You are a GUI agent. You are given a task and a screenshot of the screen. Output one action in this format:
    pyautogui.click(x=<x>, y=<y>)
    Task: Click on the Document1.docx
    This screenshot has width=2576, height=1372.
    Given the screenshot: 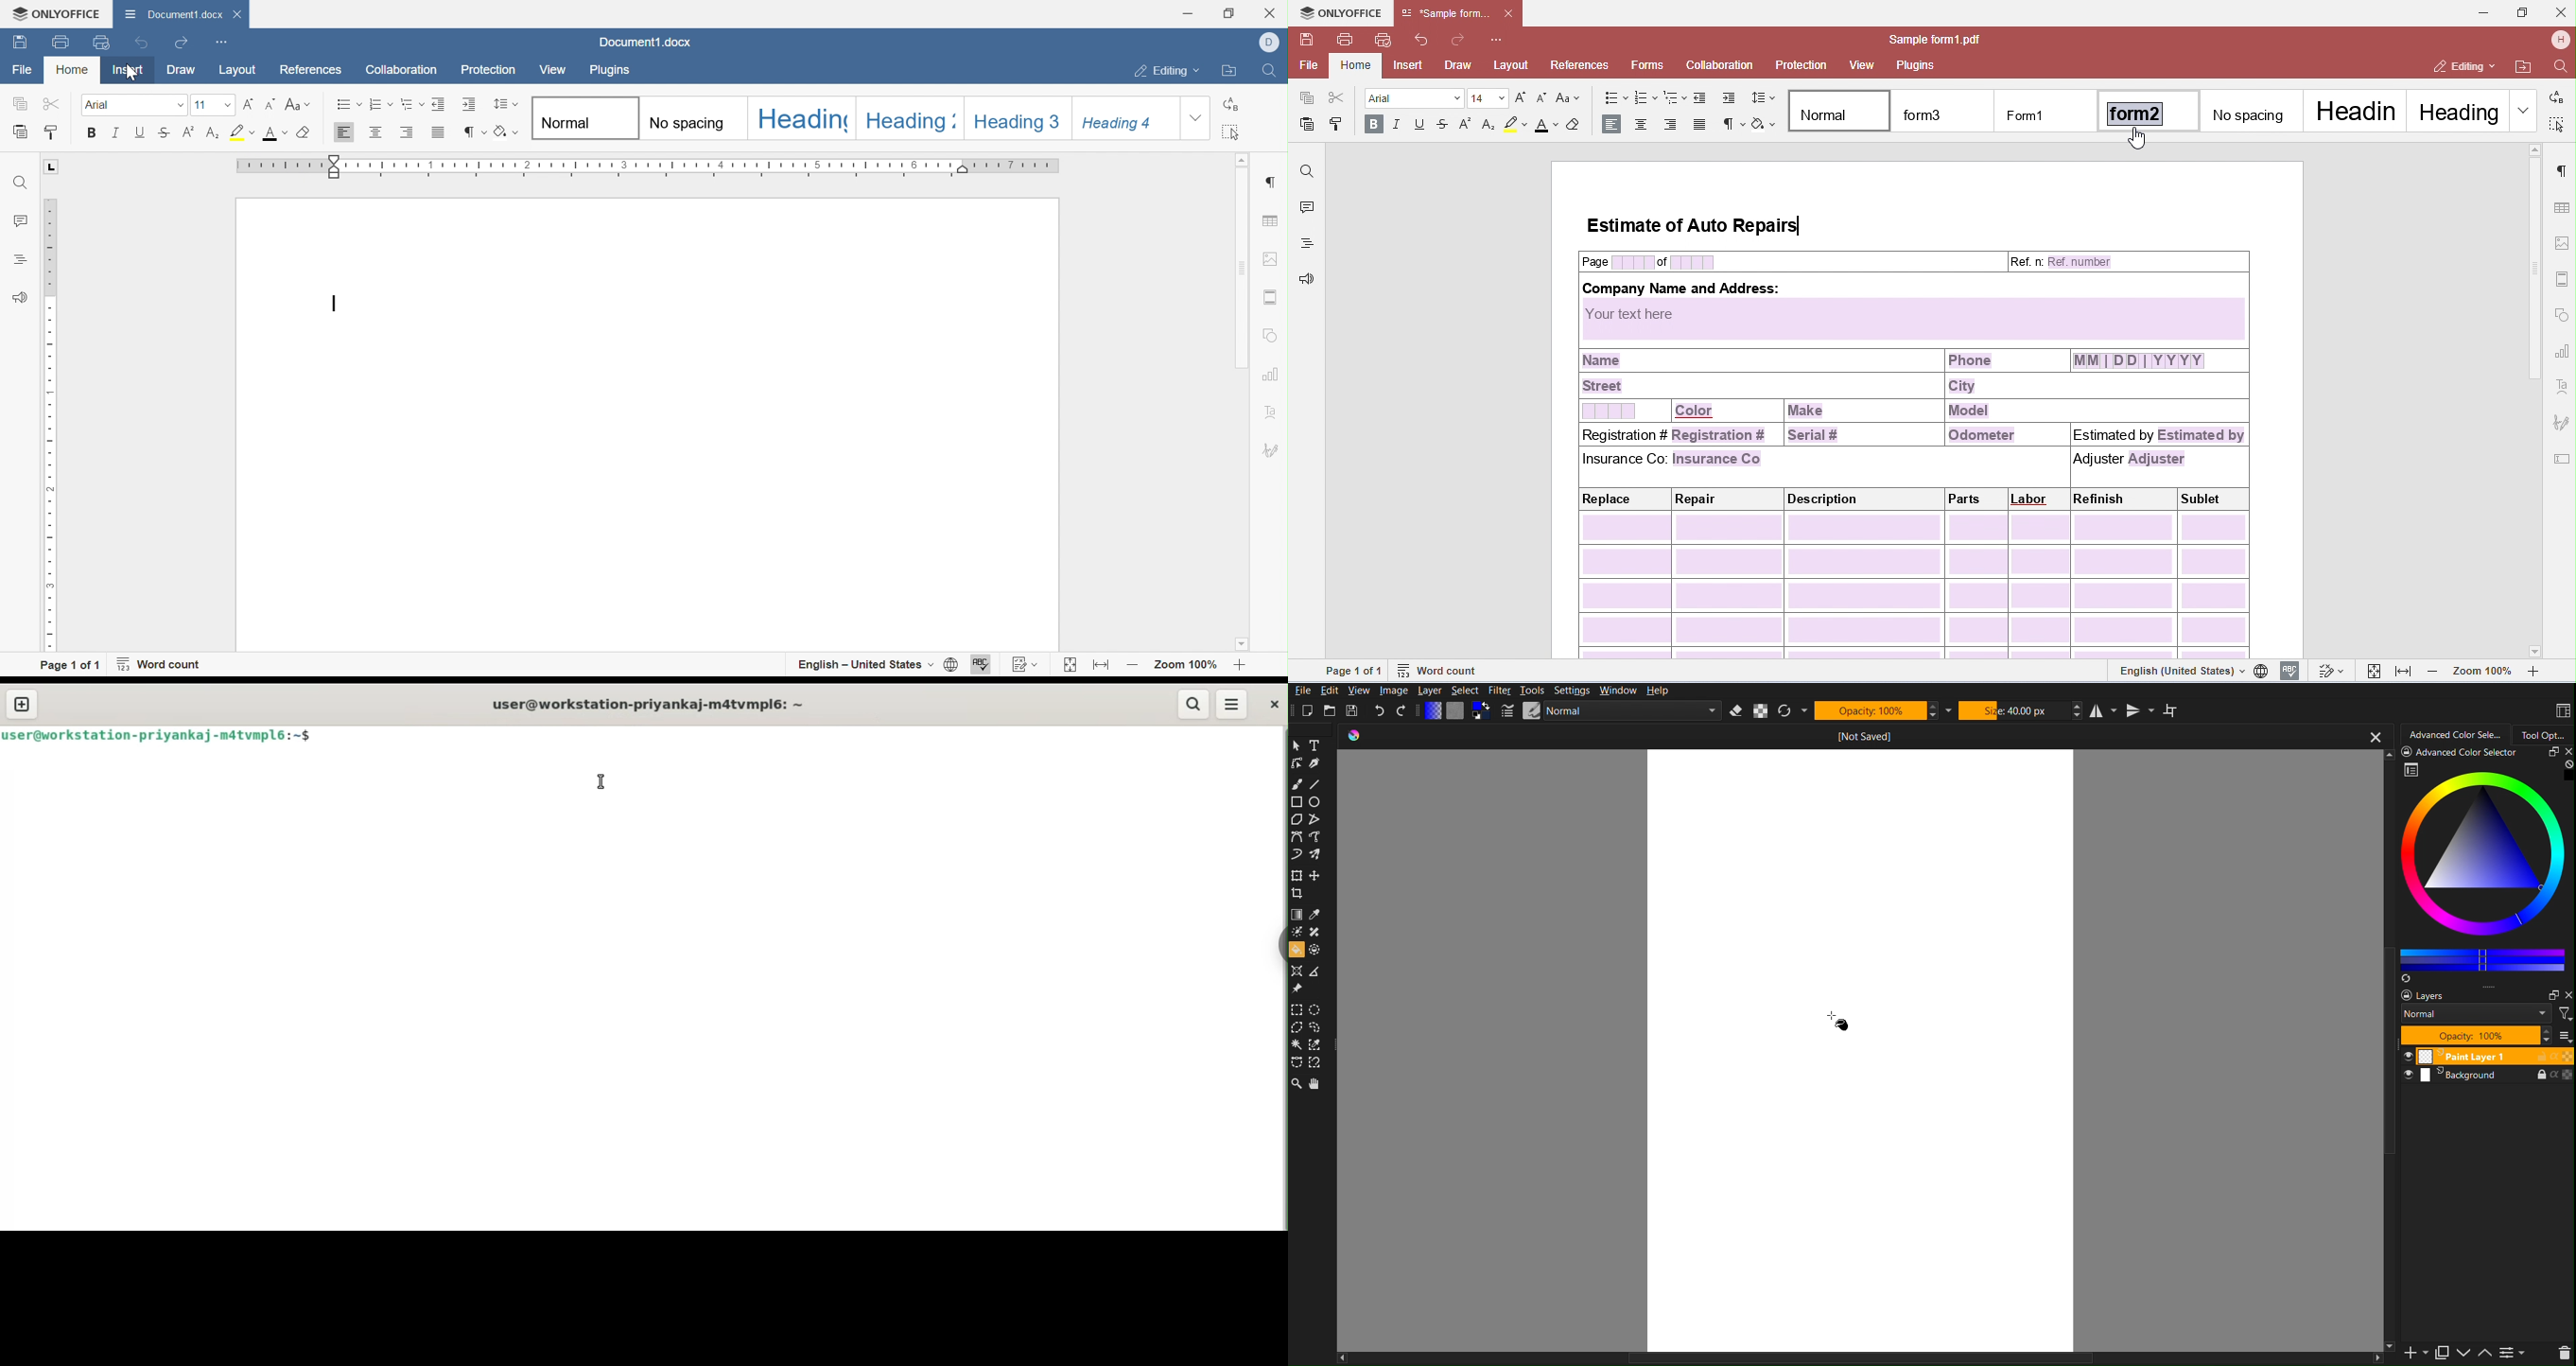 What is the action you would take?
    pyautogui.click(x=177, y=15)
    